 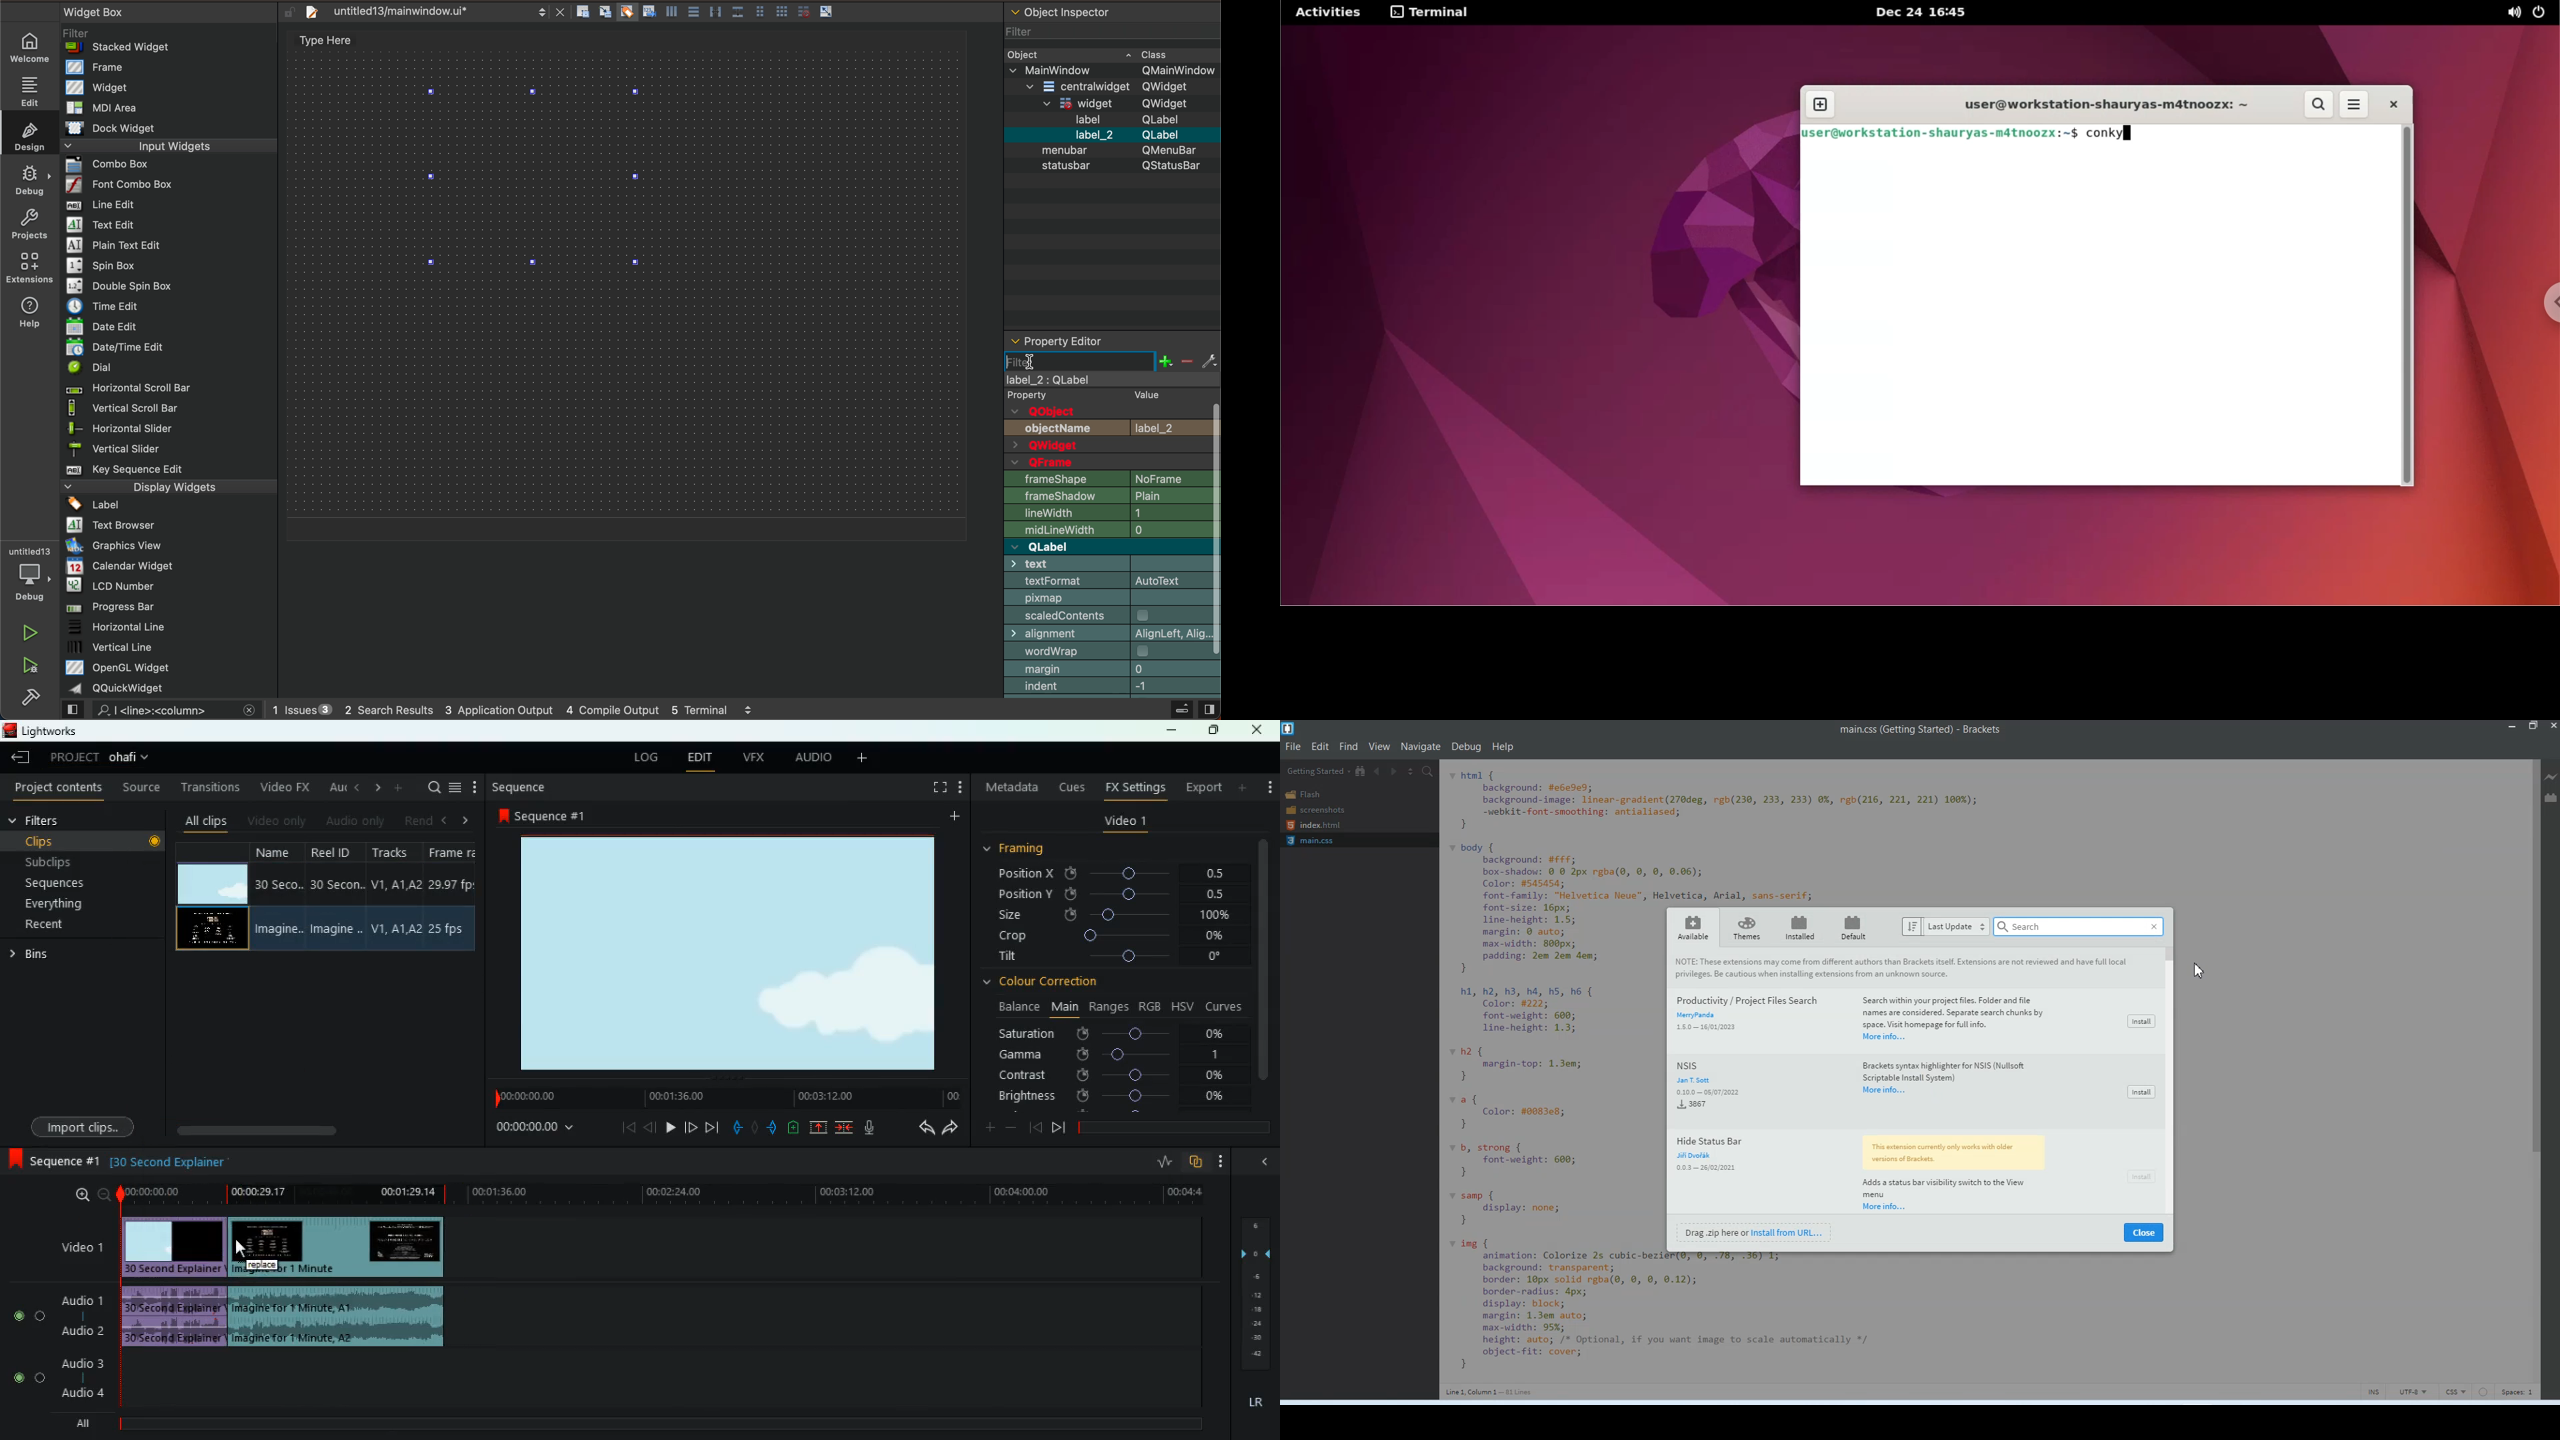 I want to click on name, so click(x=279, y=898).